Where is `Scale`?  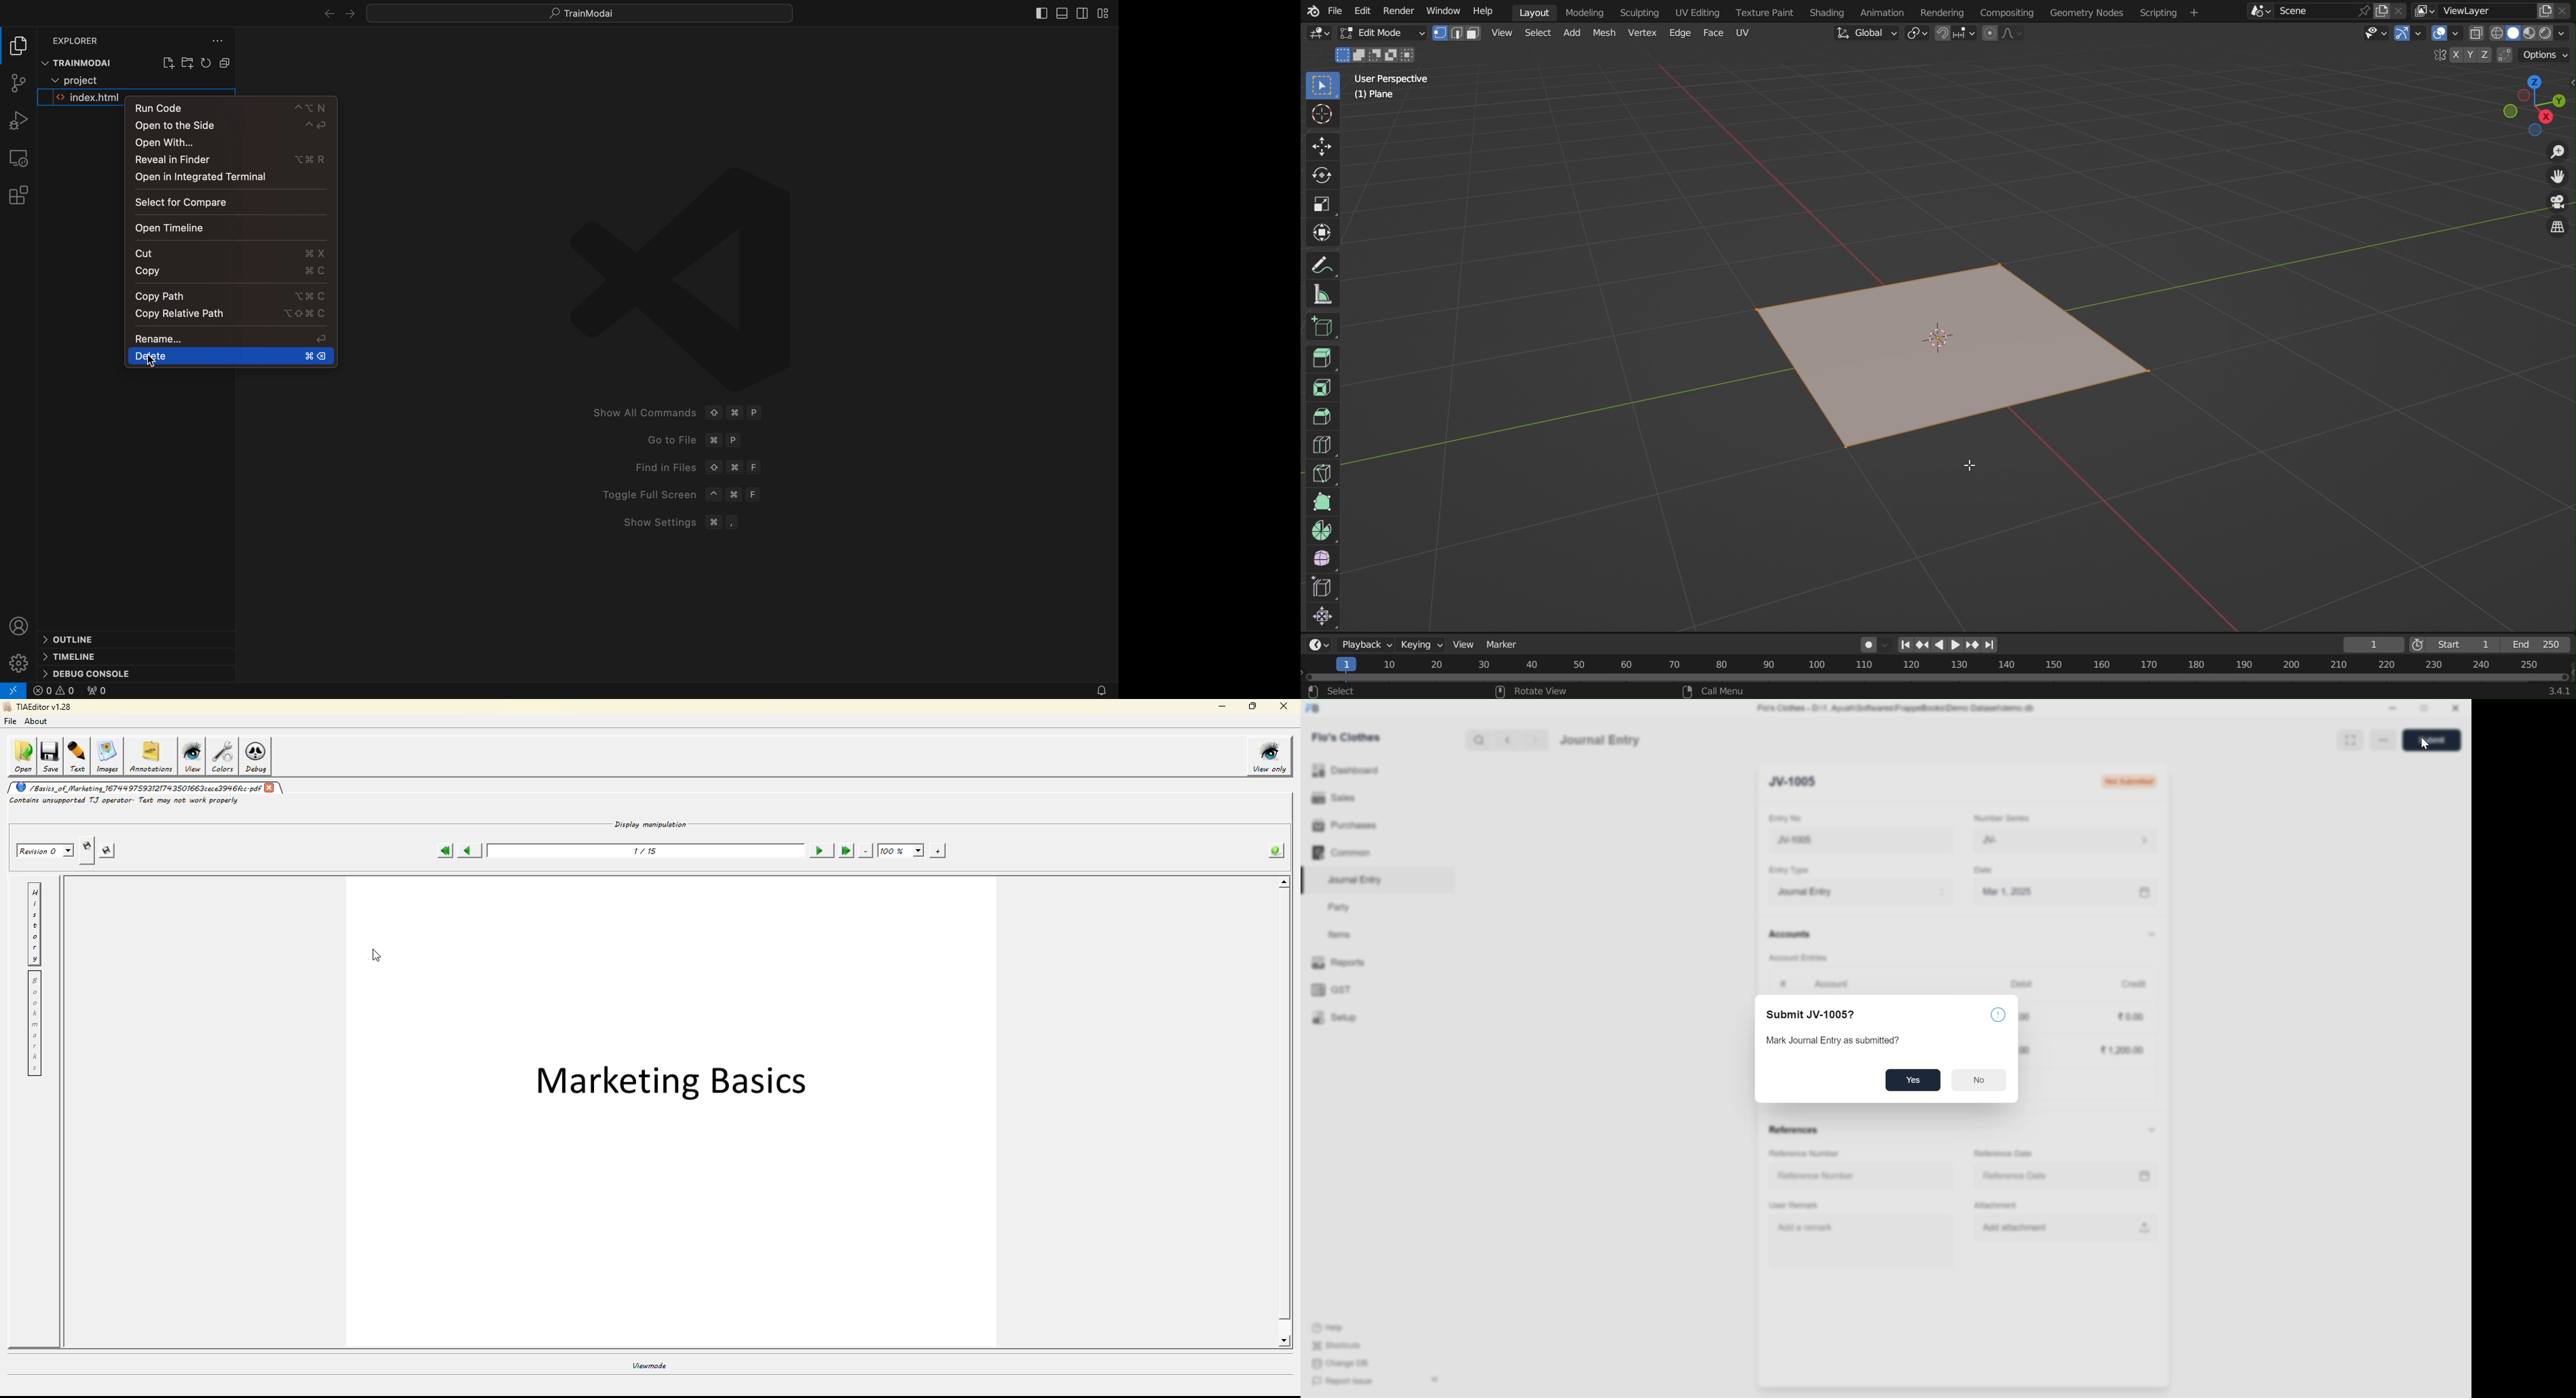 Scale is located at coordinates (1324, 202).